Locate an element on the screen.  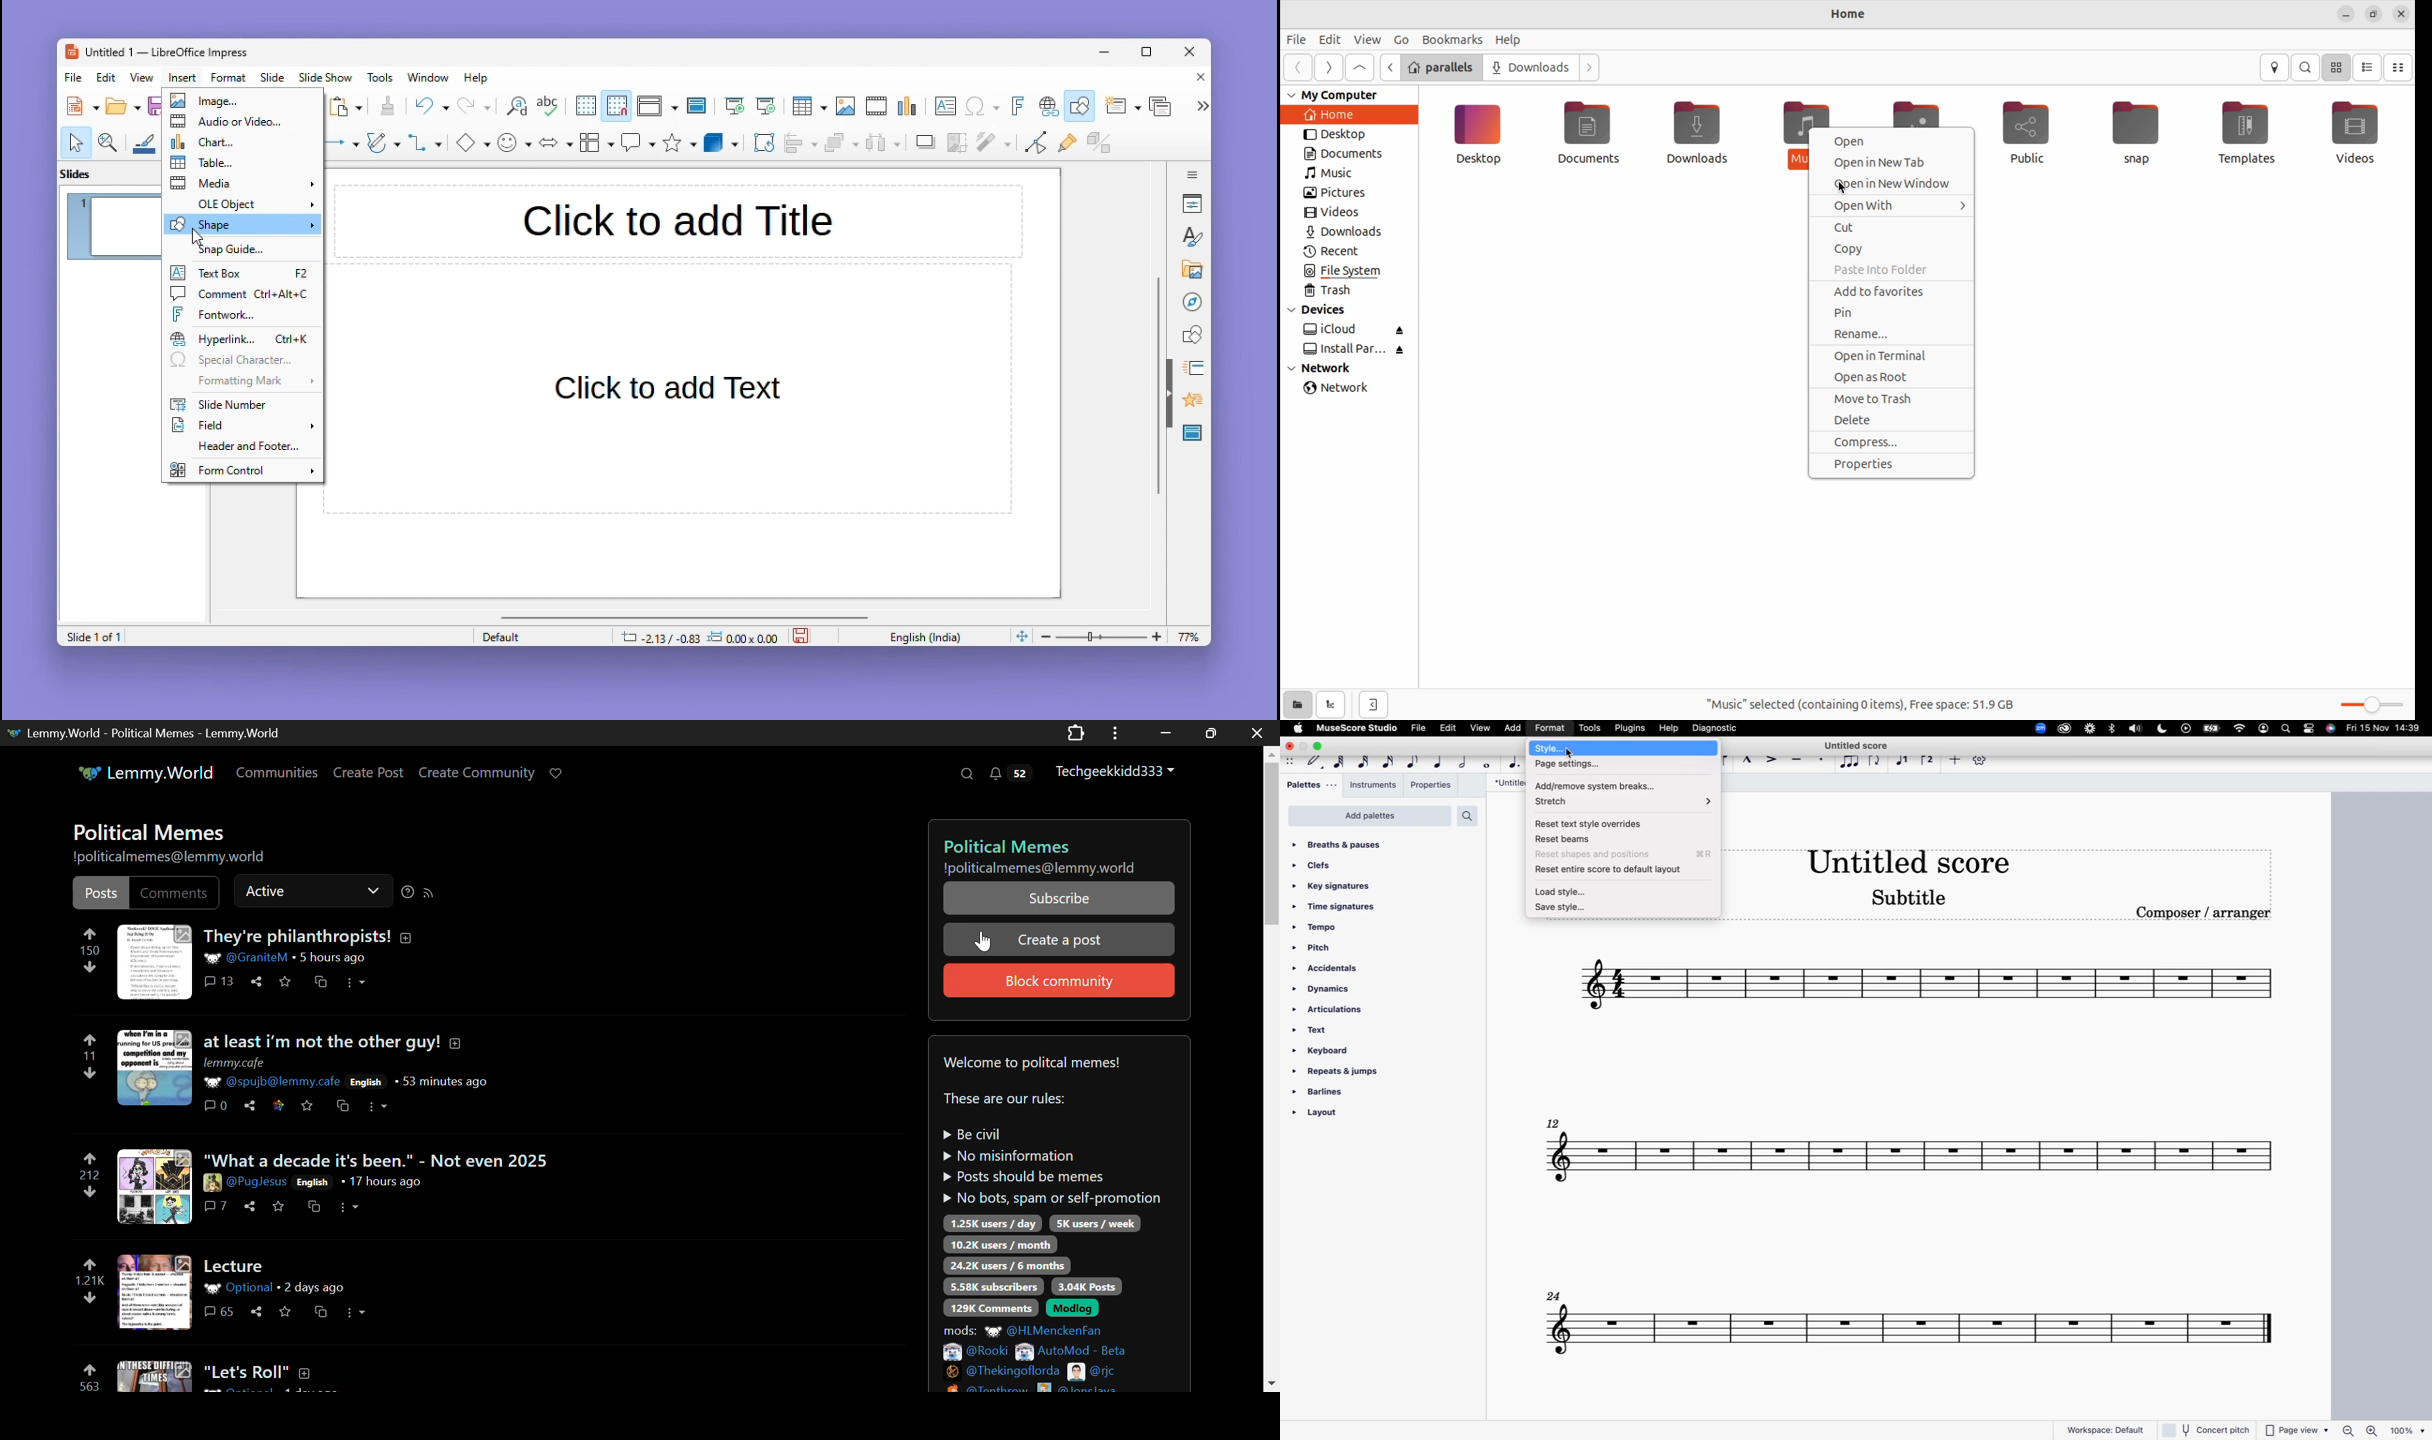
Toggle point is located at coordinates (1033, 146).